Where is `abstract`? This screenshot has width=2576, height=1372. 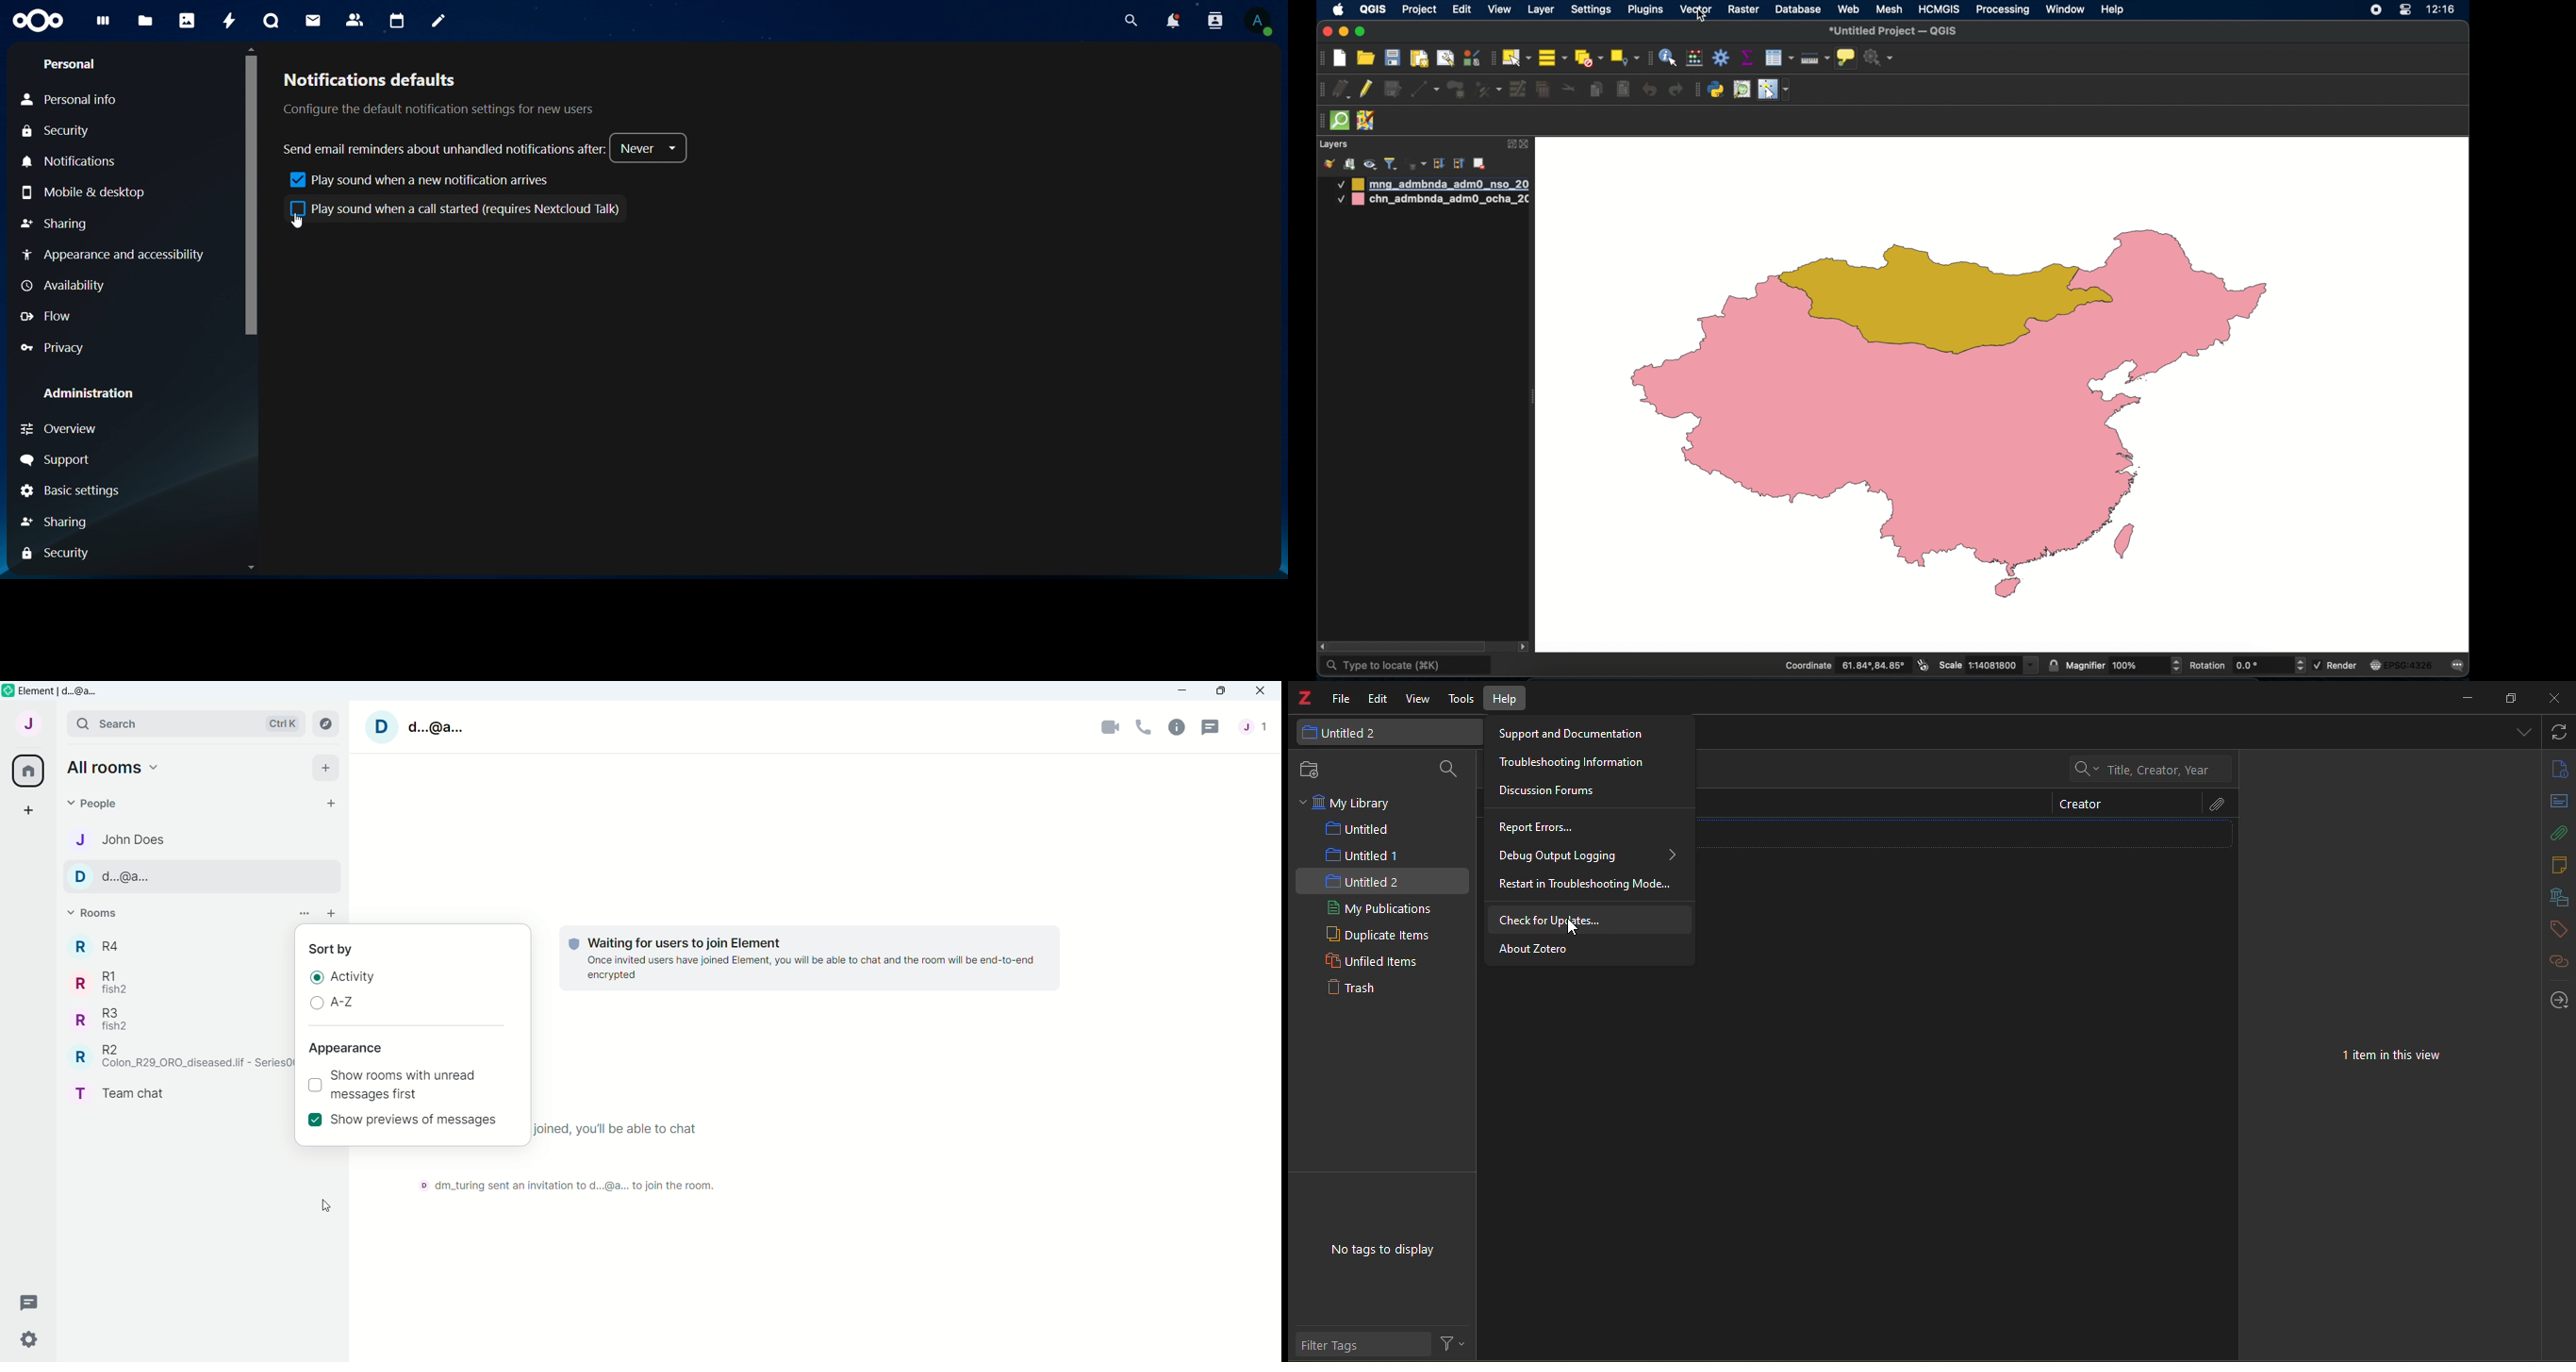 abstract is located at coordinates (2560, 801).